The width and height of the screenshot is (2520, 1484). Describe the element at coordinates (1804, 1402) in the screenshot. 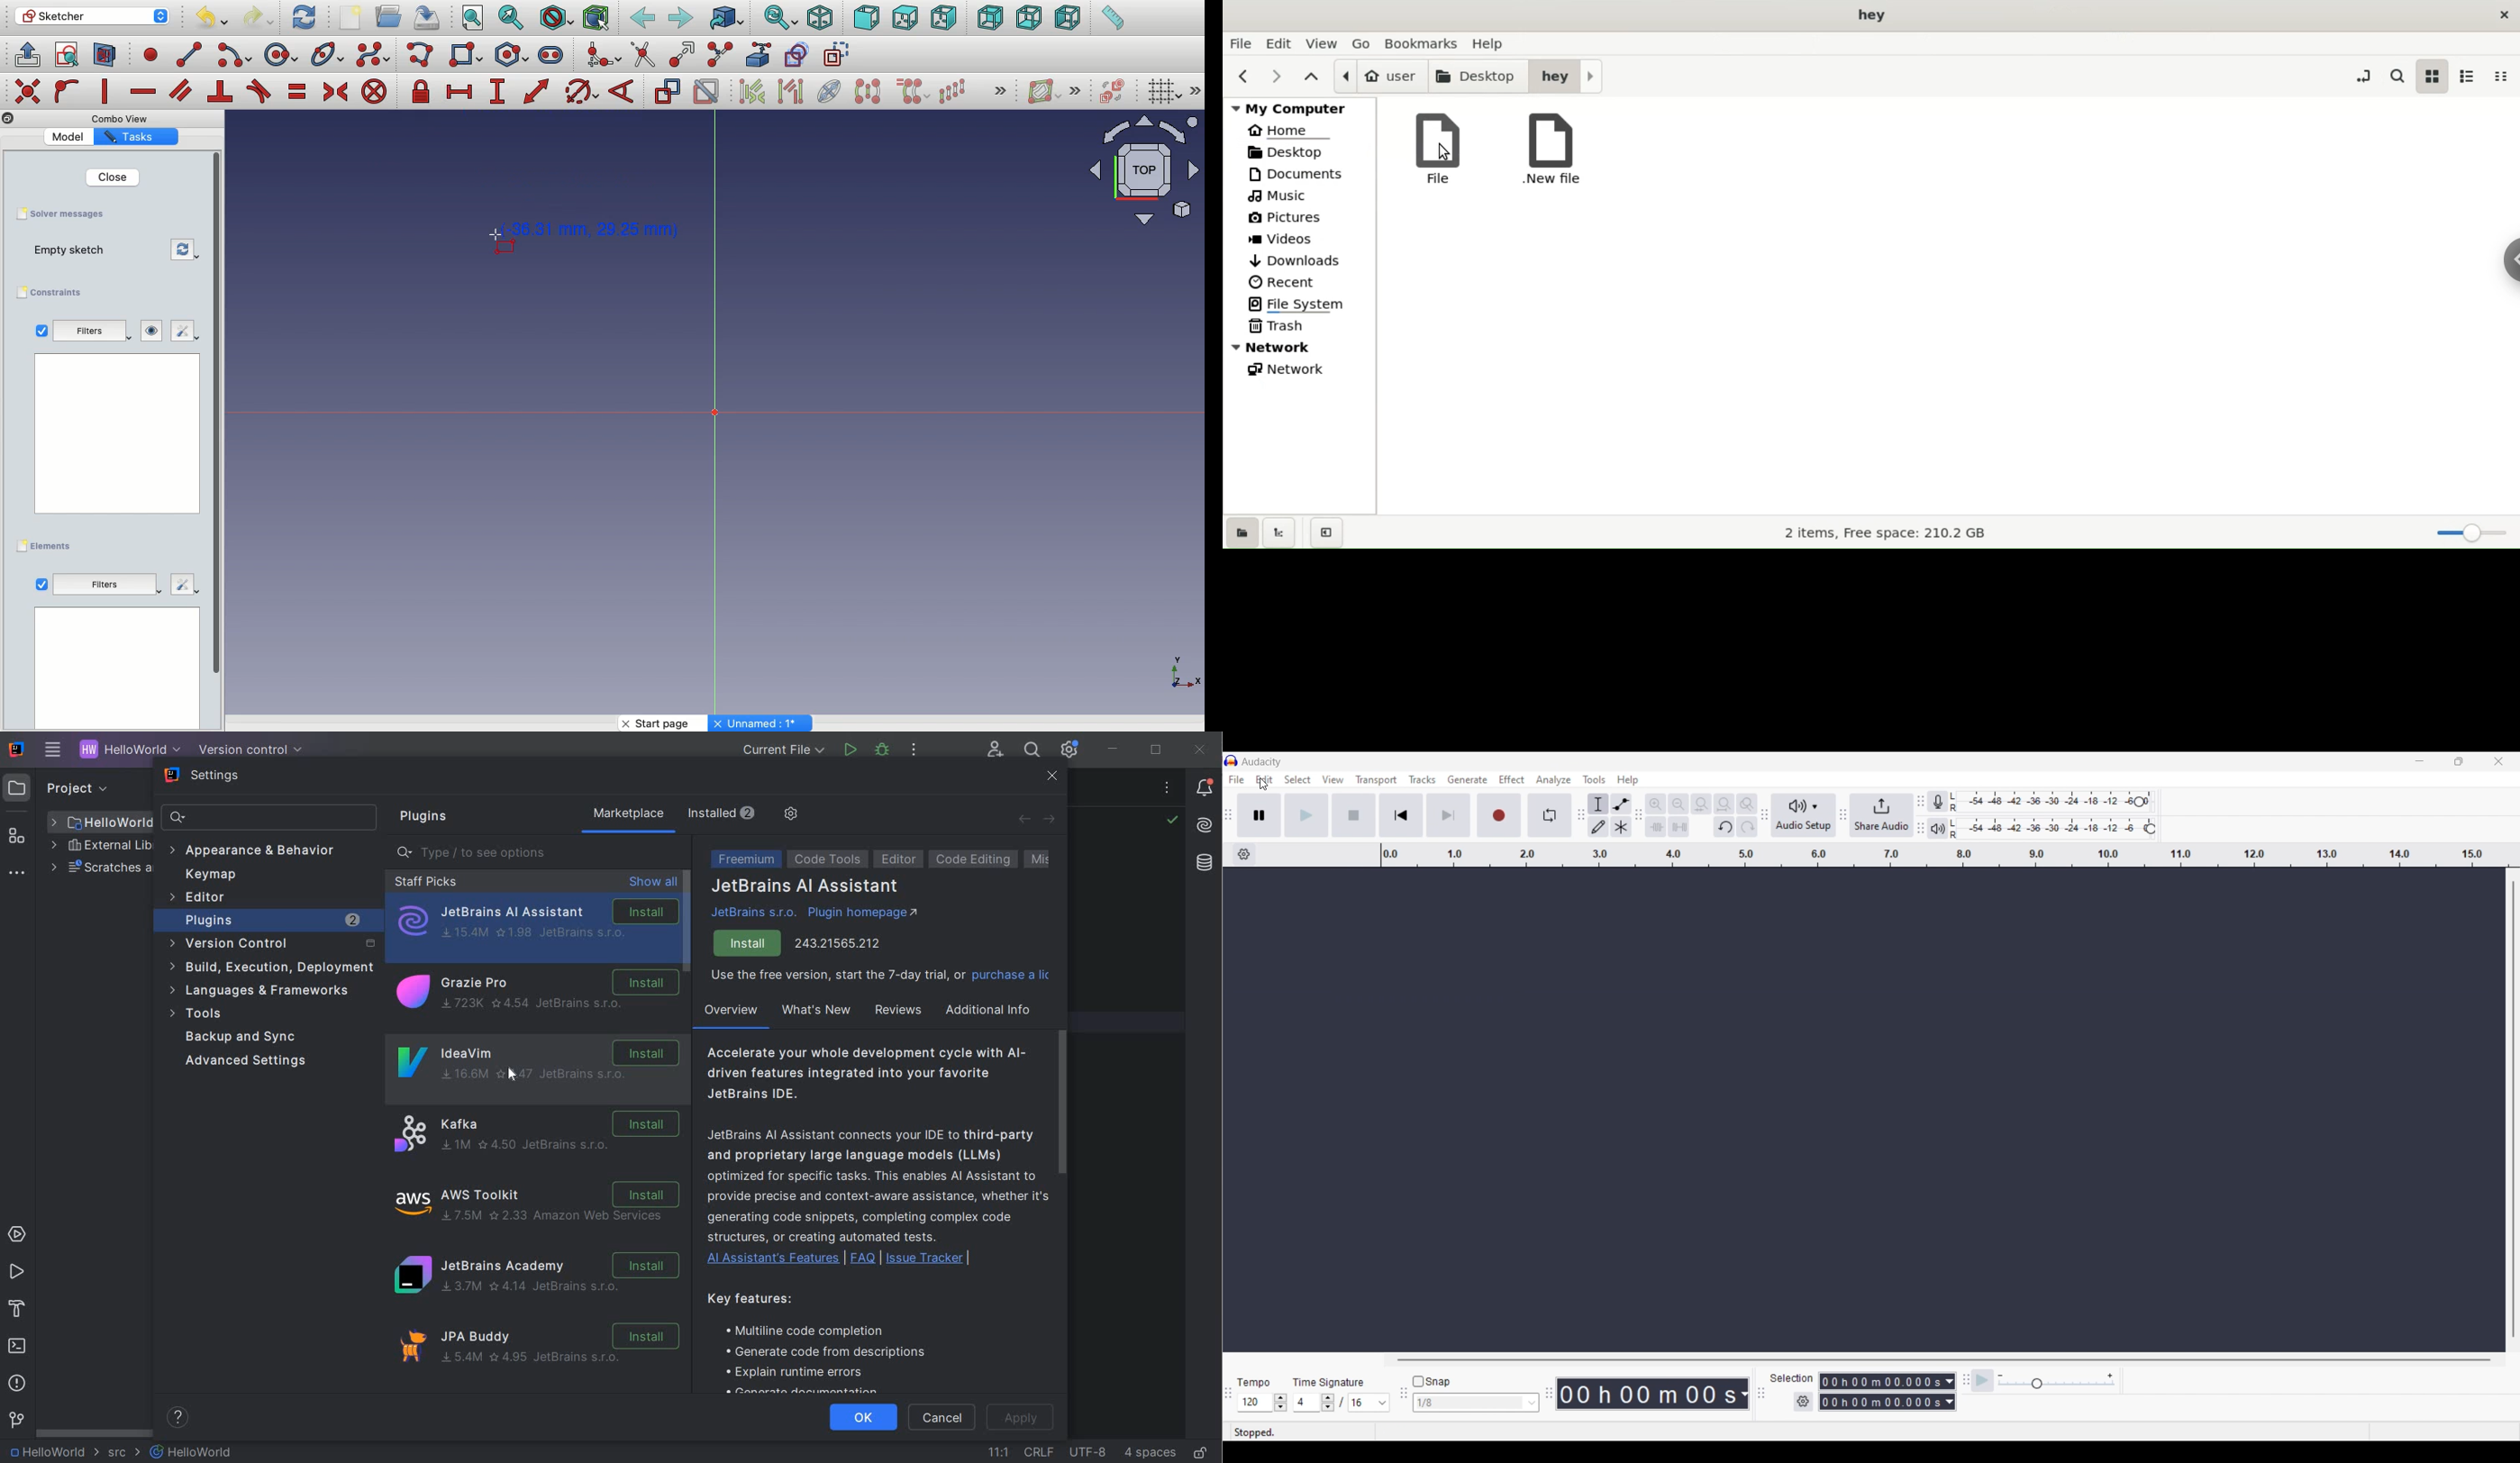

I see `Selection settings` at that location.